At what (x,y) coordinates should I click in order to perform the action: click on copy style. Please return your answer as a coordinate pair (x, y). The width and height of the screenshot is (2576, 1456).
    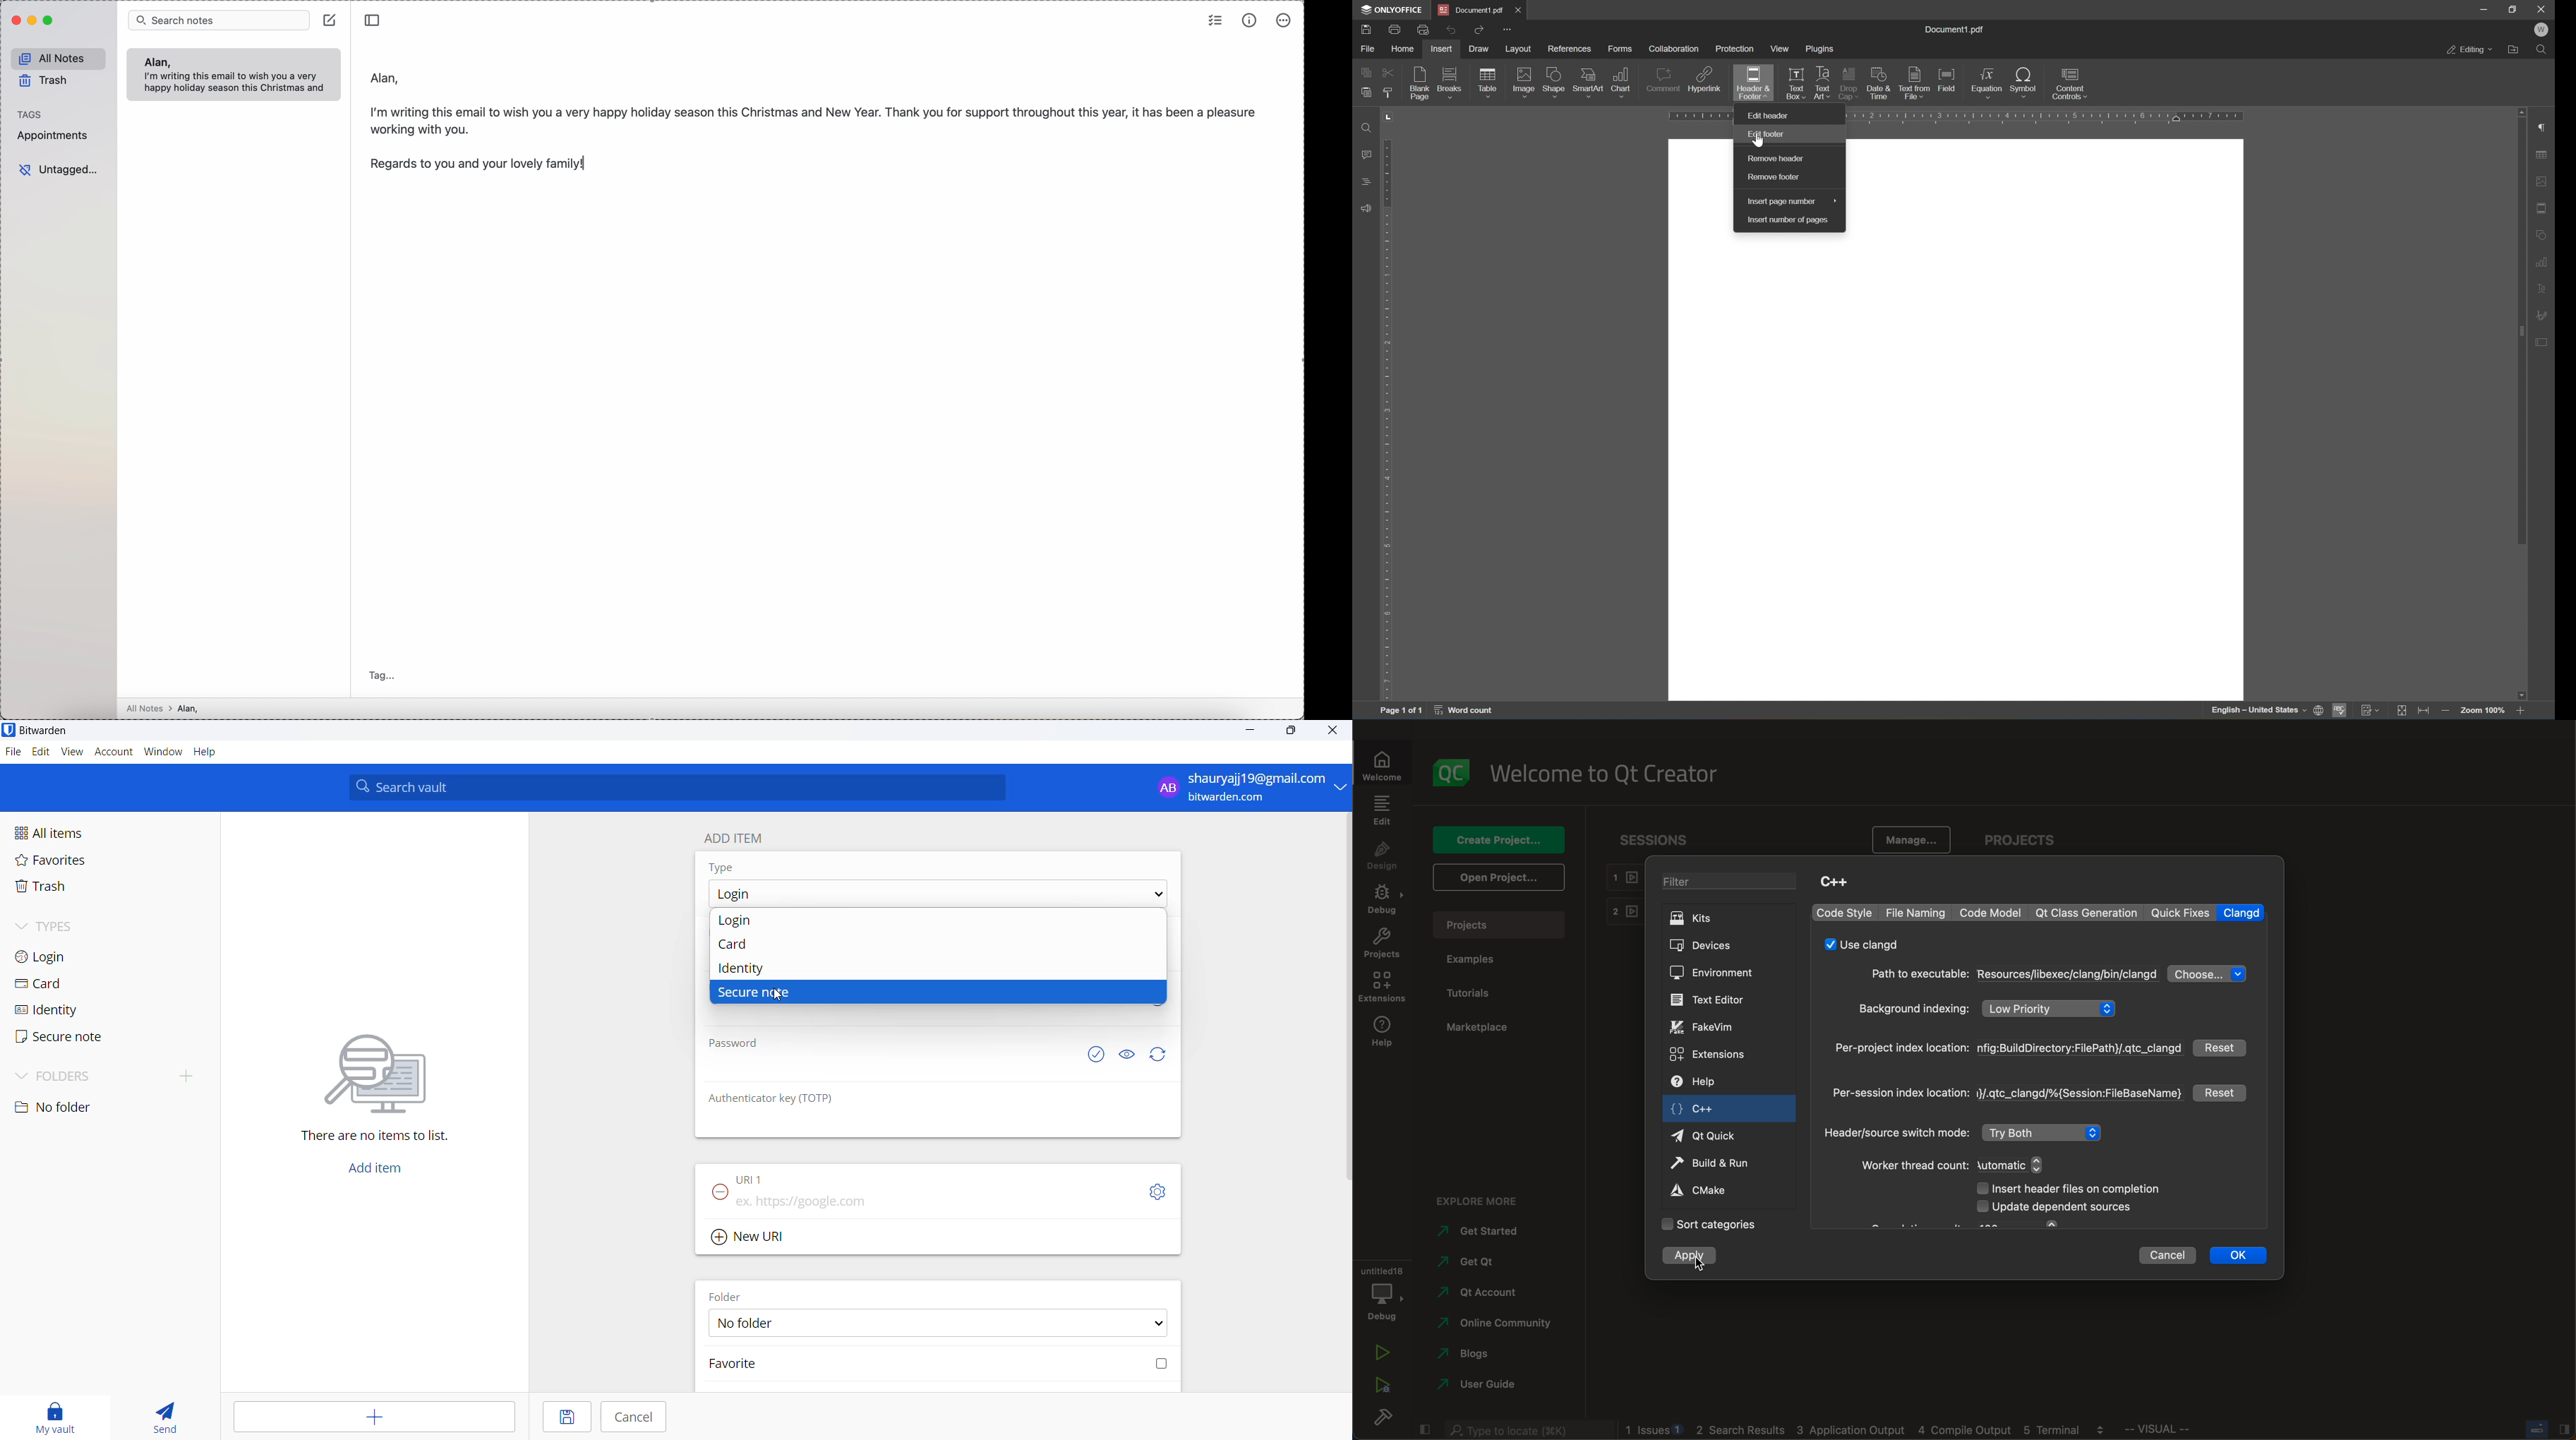
    Looking at the image, I should click on (1387, 92).